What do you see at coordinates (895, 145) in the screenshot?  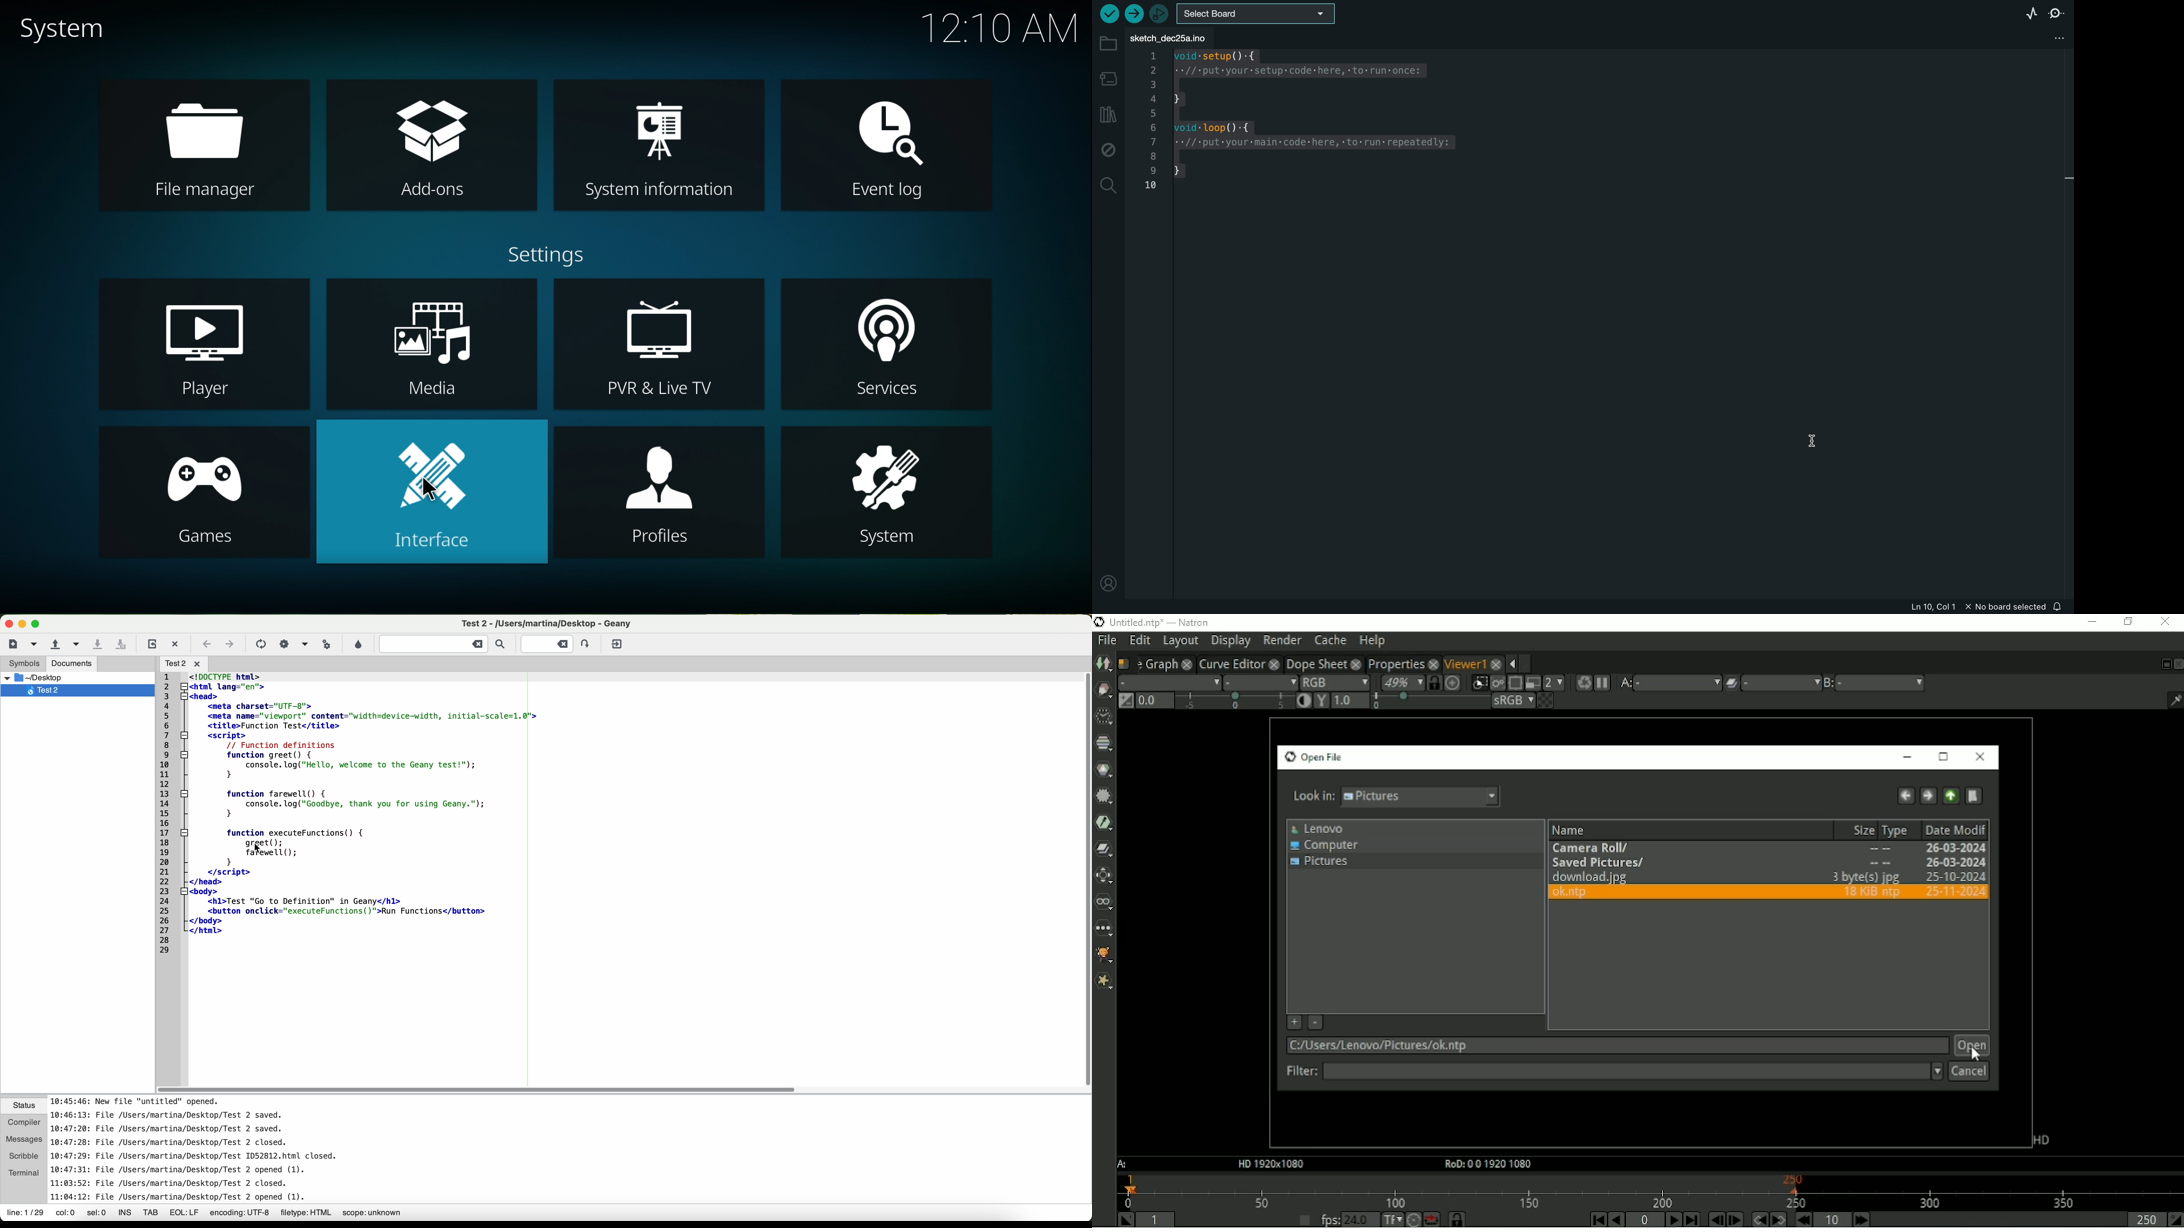 I see `event log` at bounding box center [895, 145].